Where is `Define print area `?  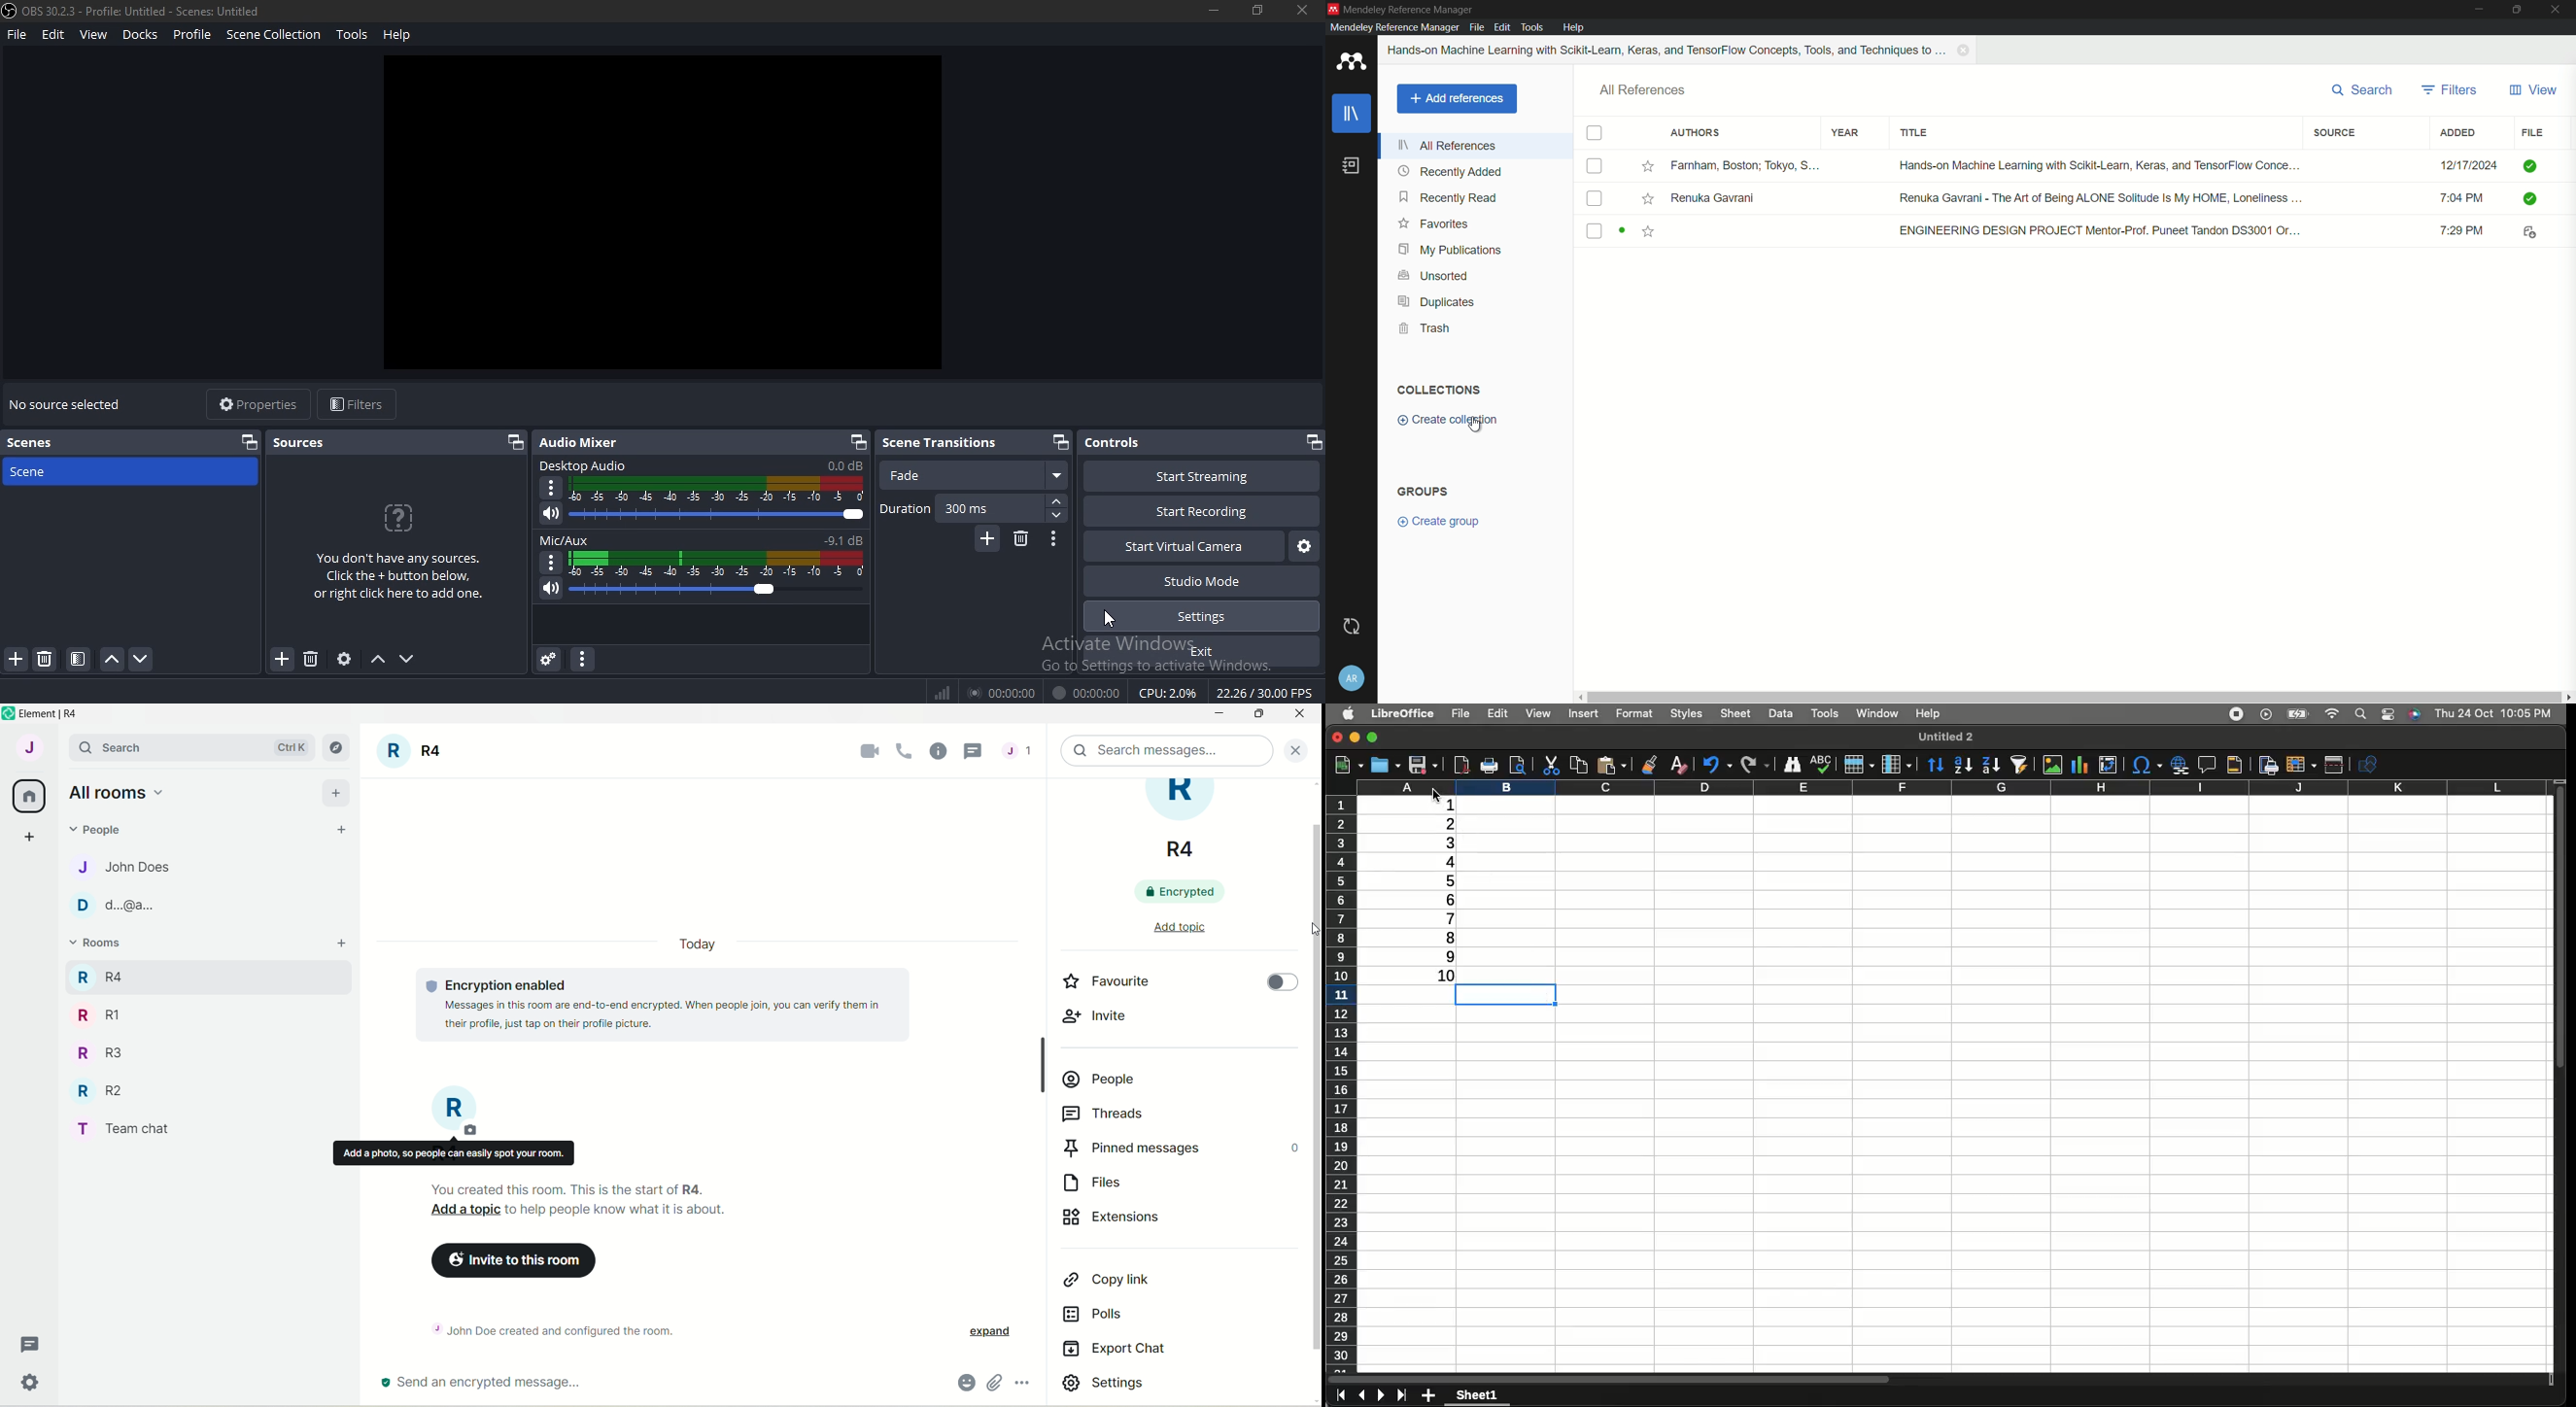 Define print area  is located at coordinates (2267, 764).